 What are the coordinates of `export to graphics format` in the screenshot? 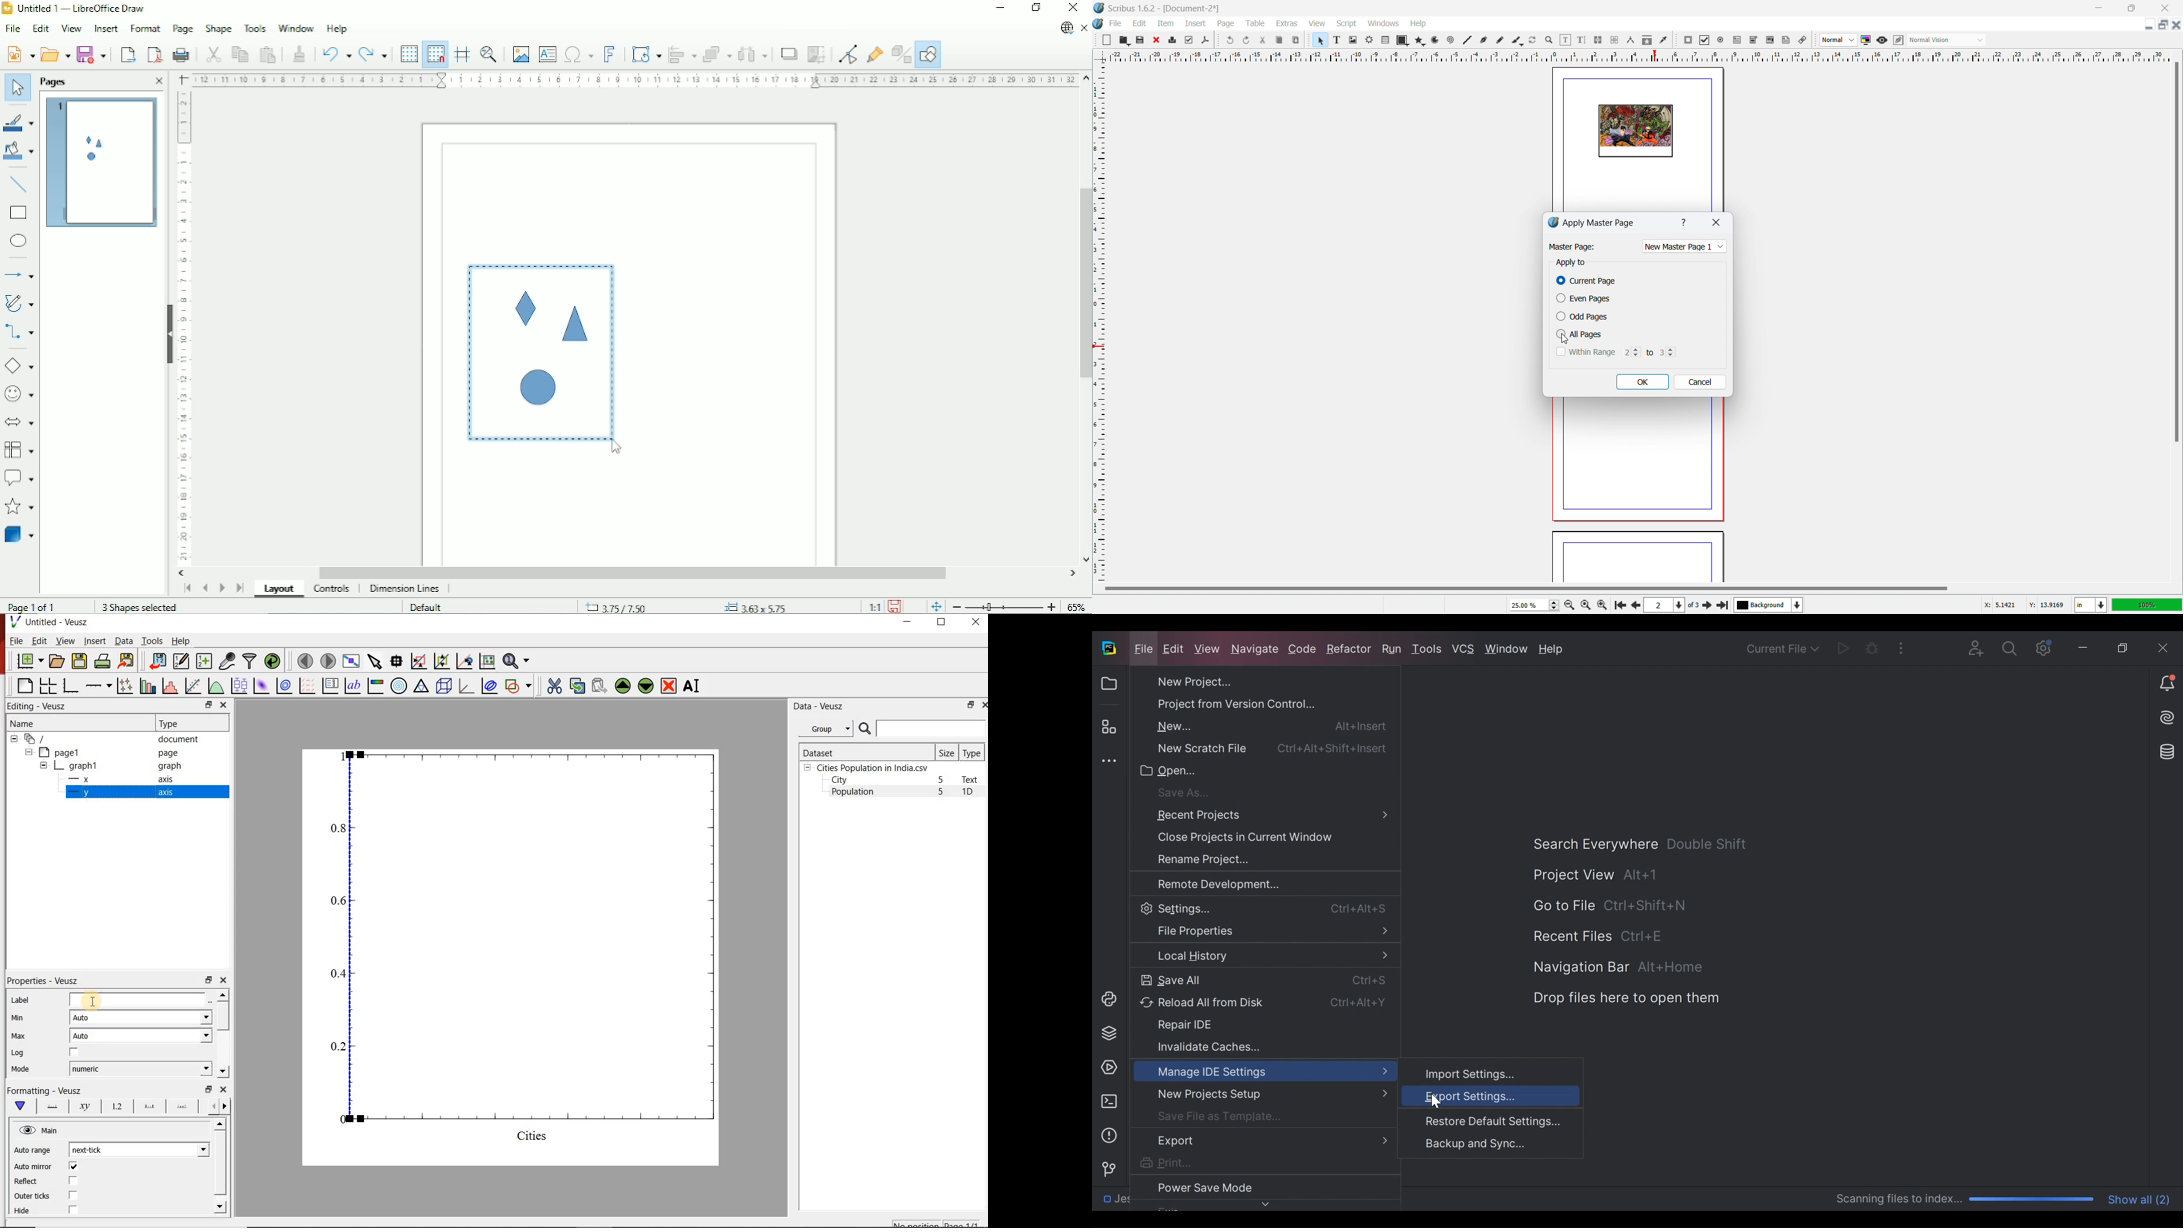 It's located at (126, 662).